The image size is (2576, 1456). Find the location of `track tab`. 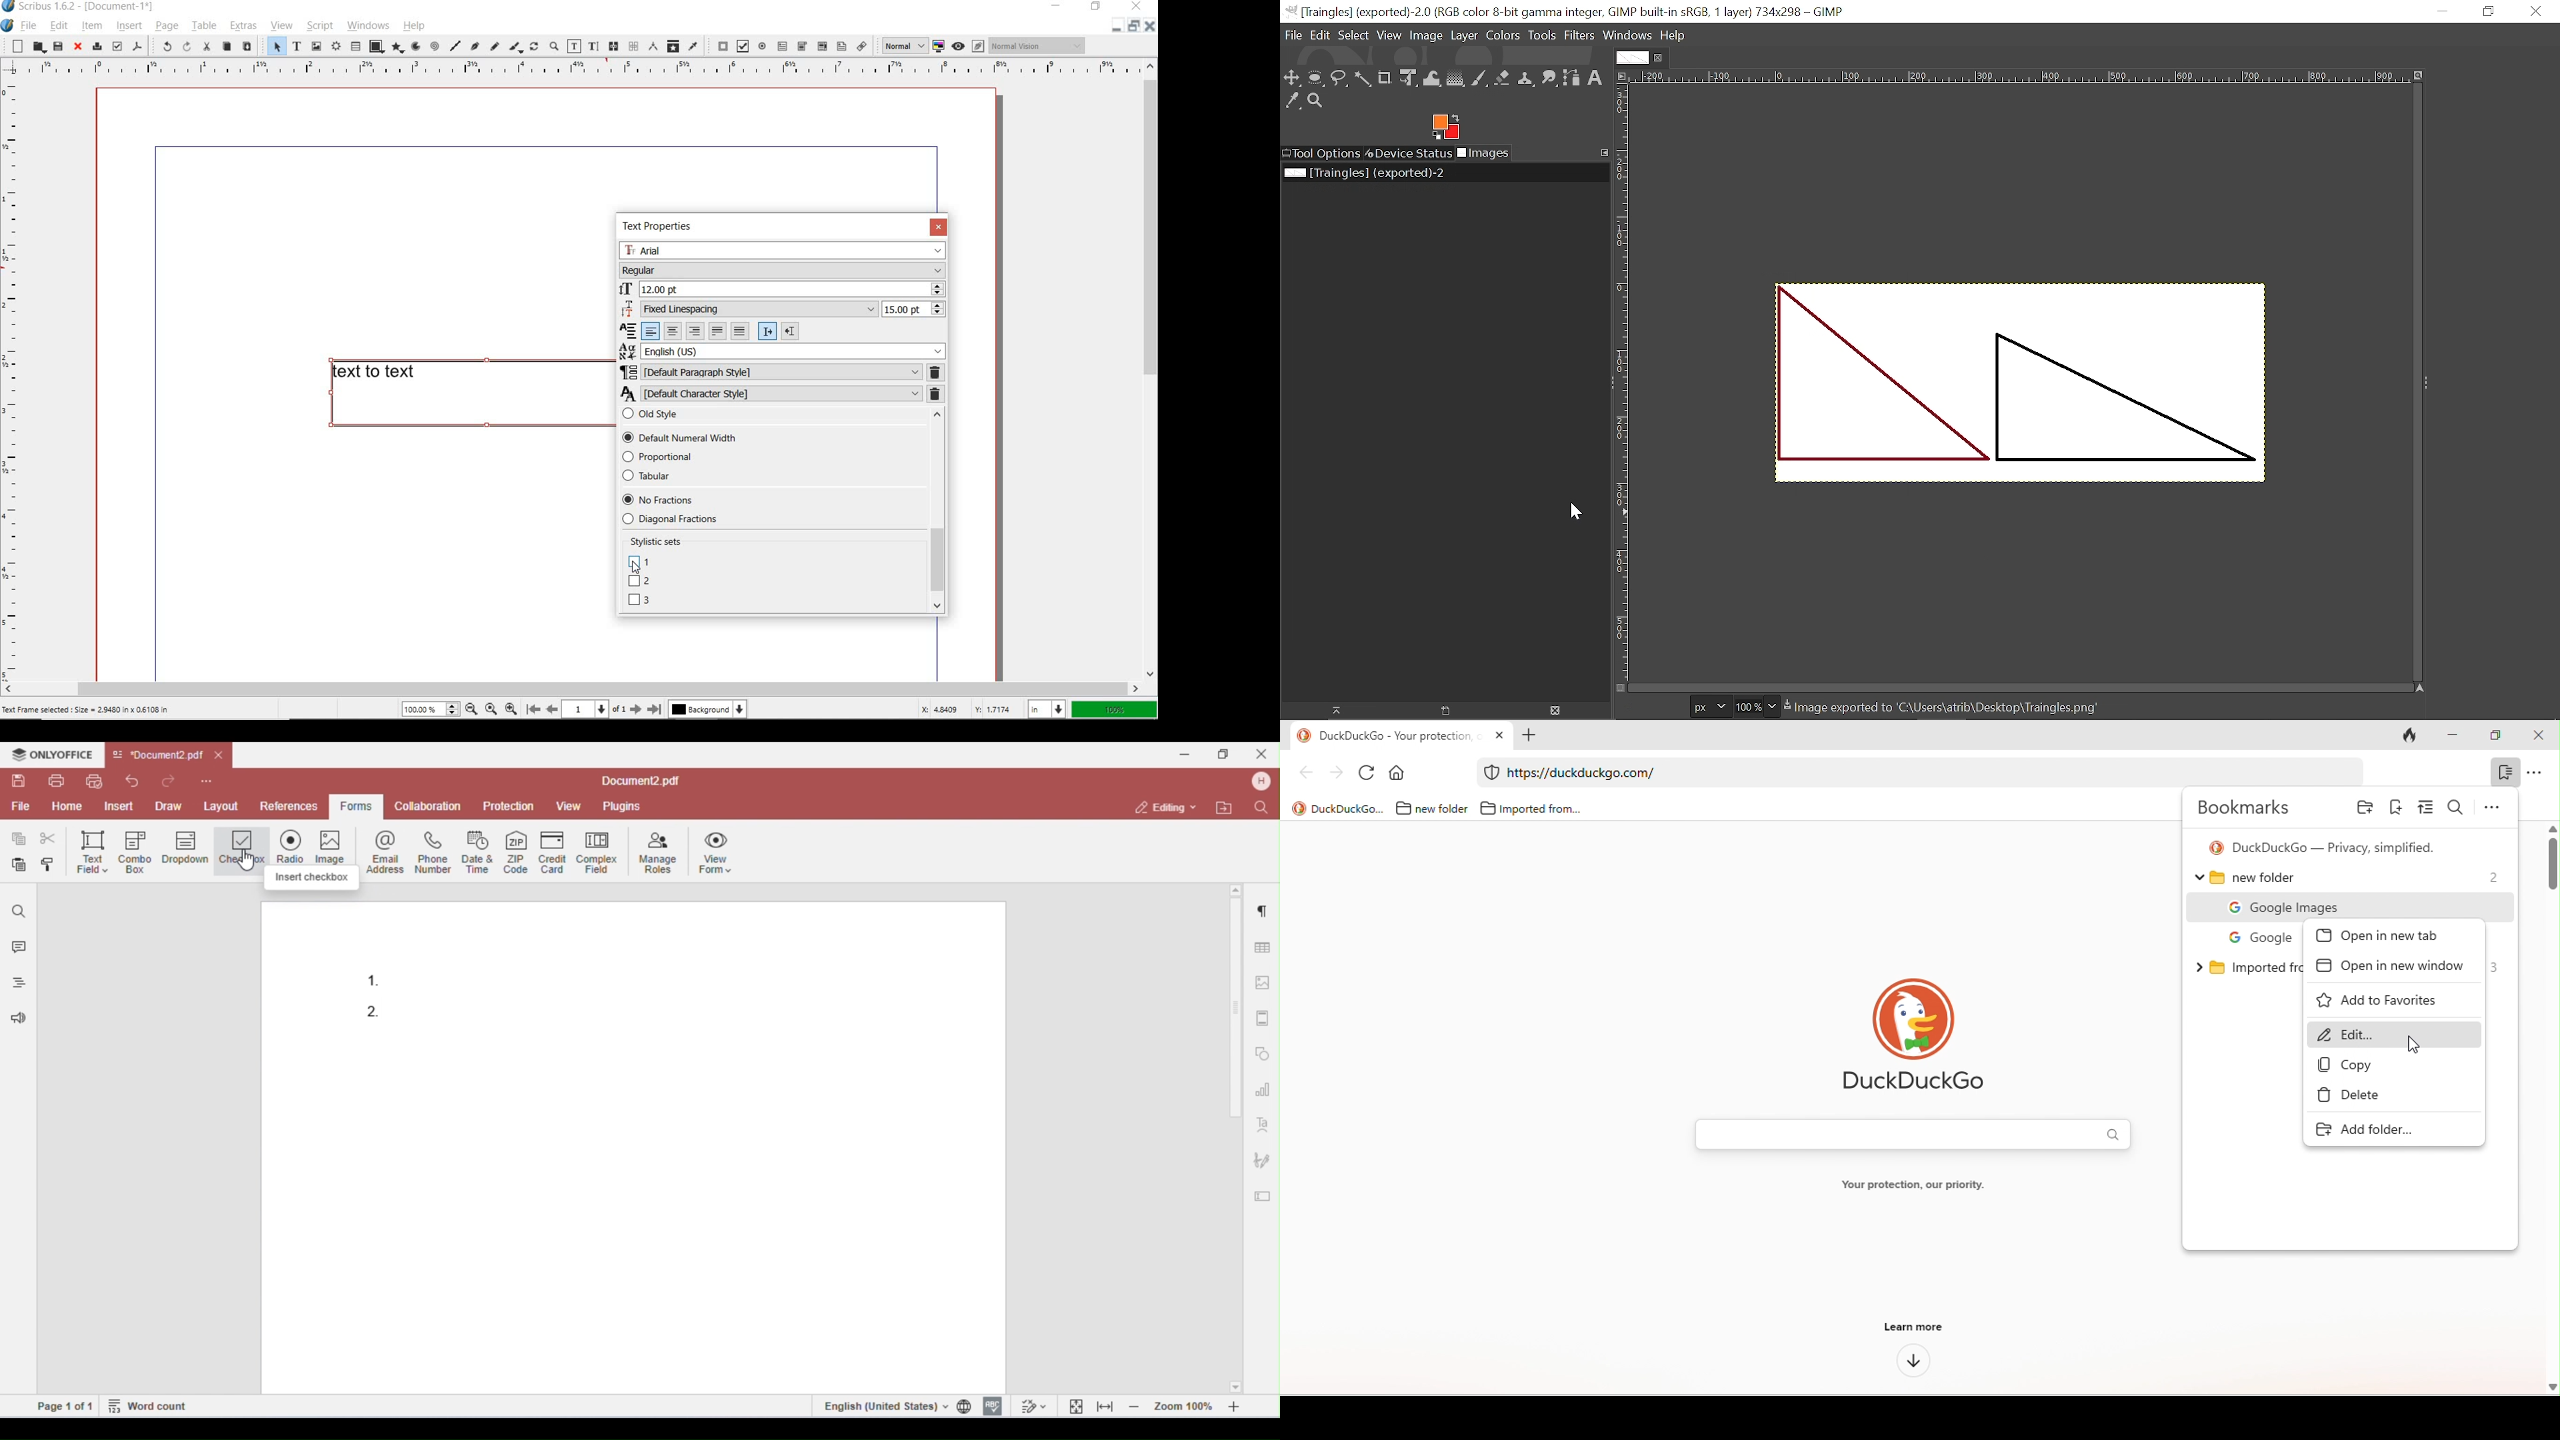

track tab is located at coordinates (2415, 734).